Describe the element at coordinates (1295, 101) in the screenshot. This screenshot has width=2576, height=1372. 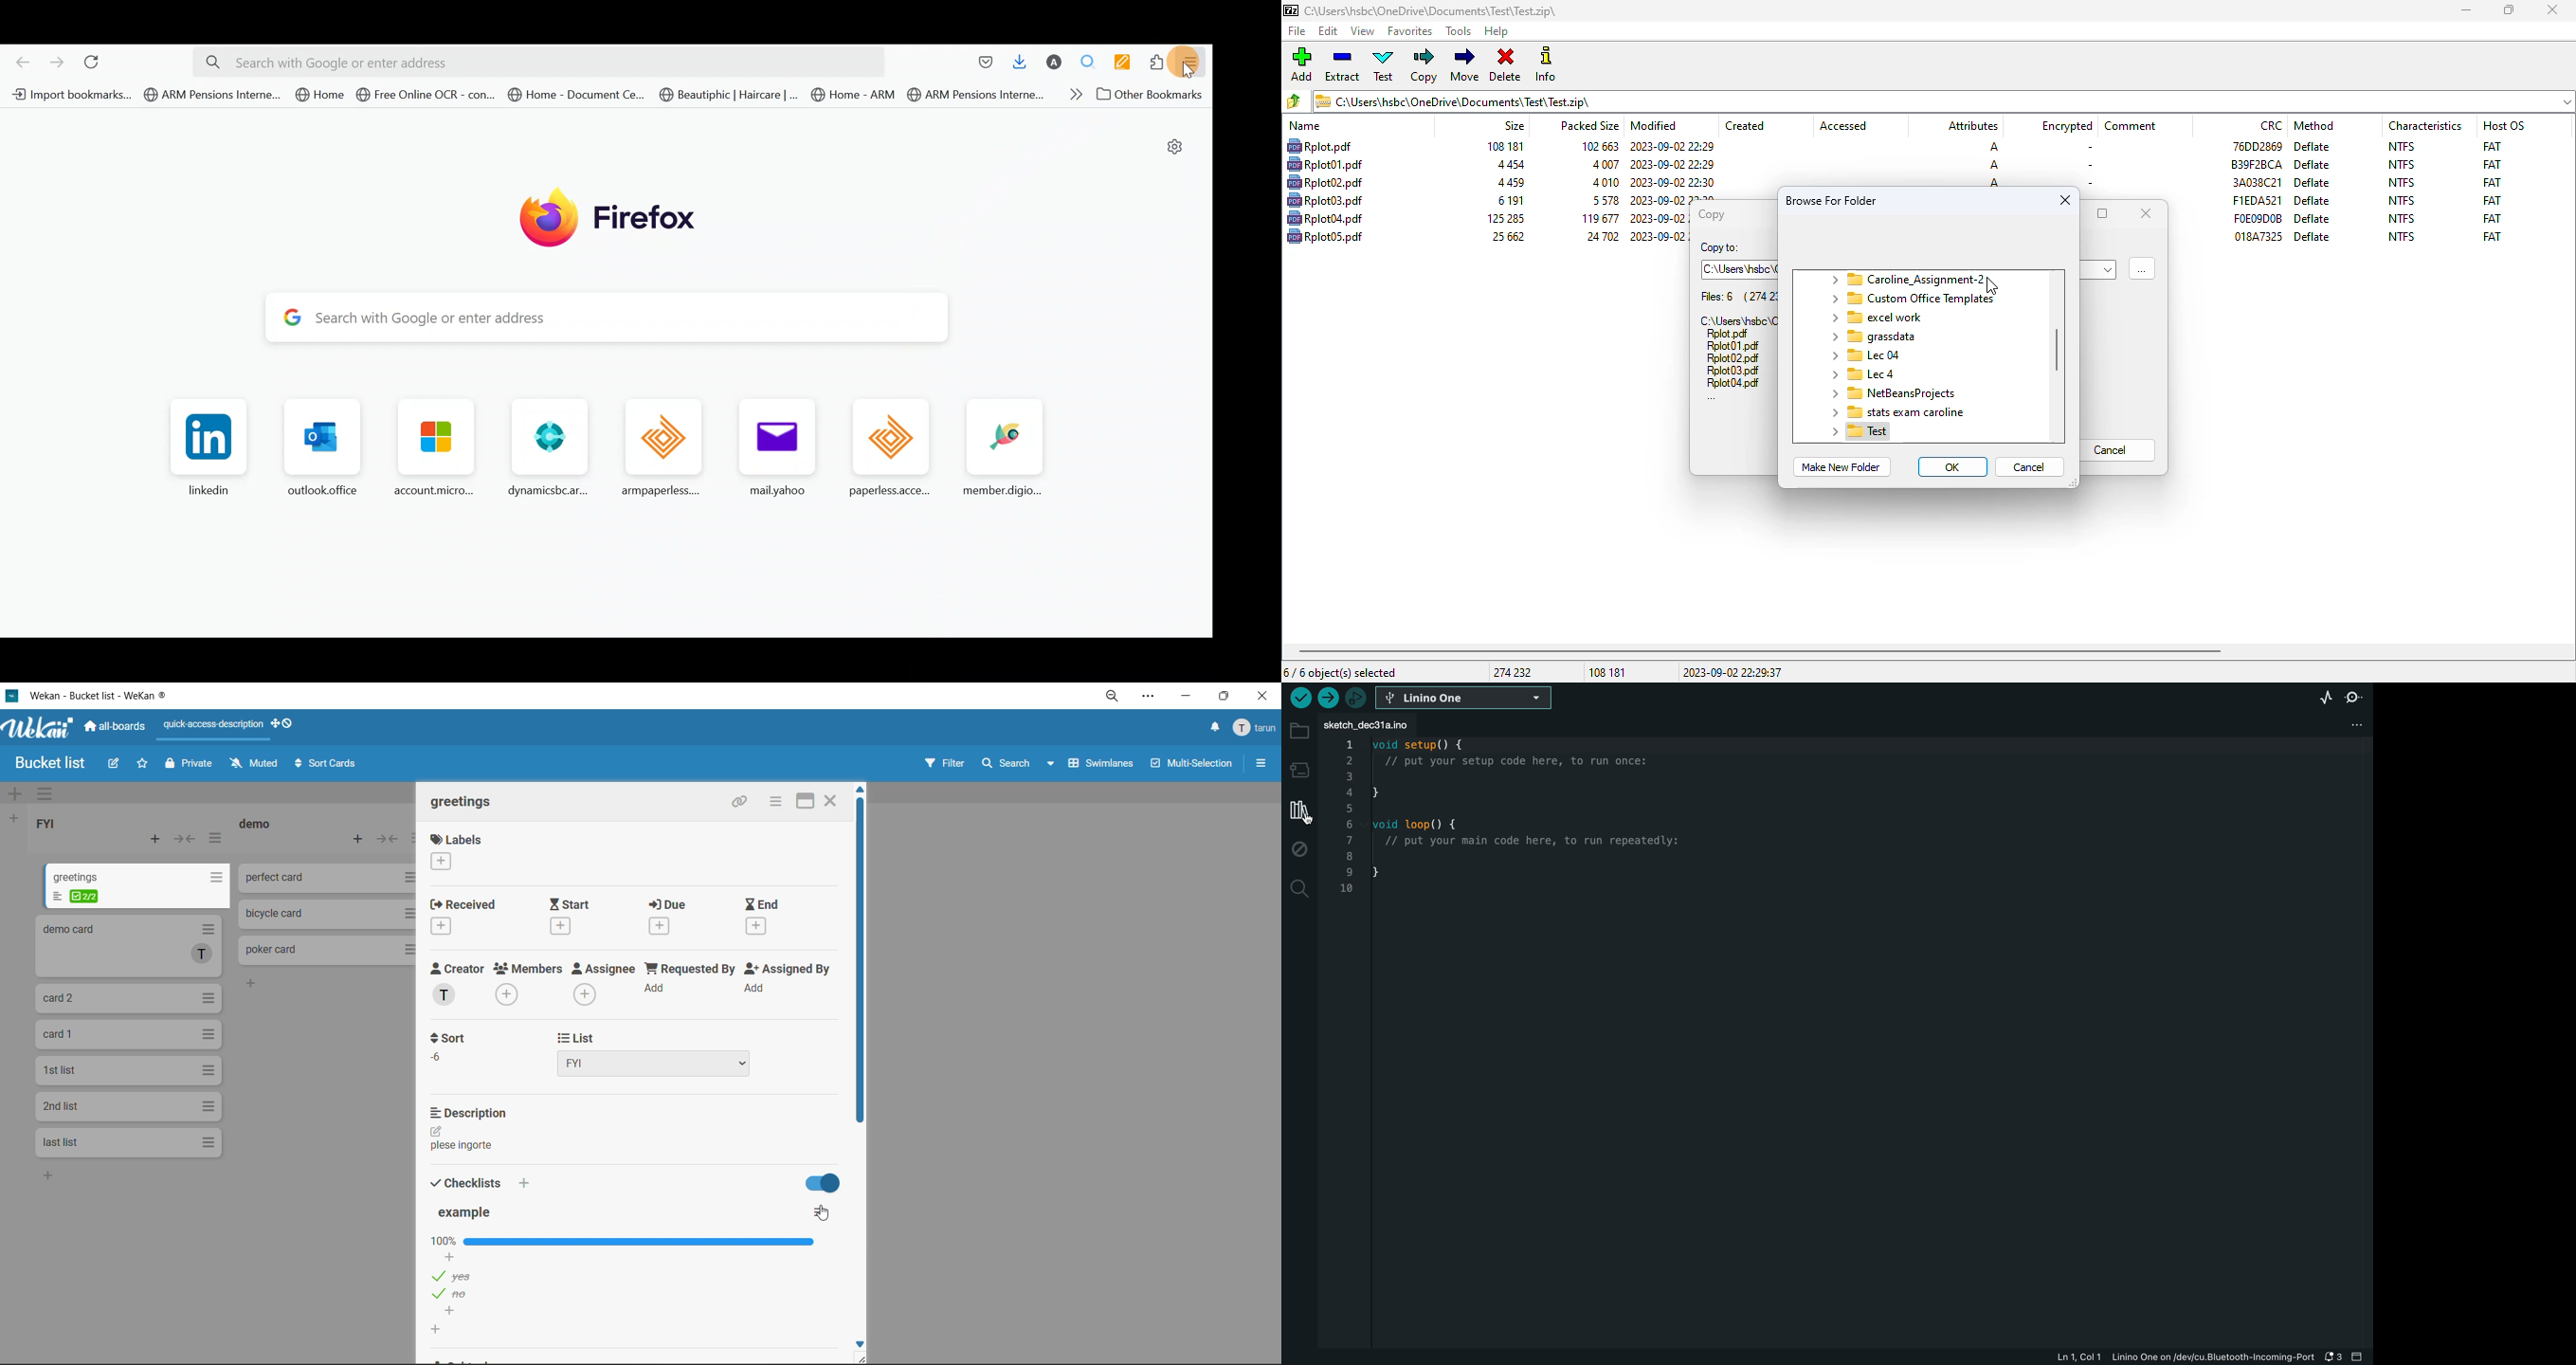
I see `browse folders` at that location.